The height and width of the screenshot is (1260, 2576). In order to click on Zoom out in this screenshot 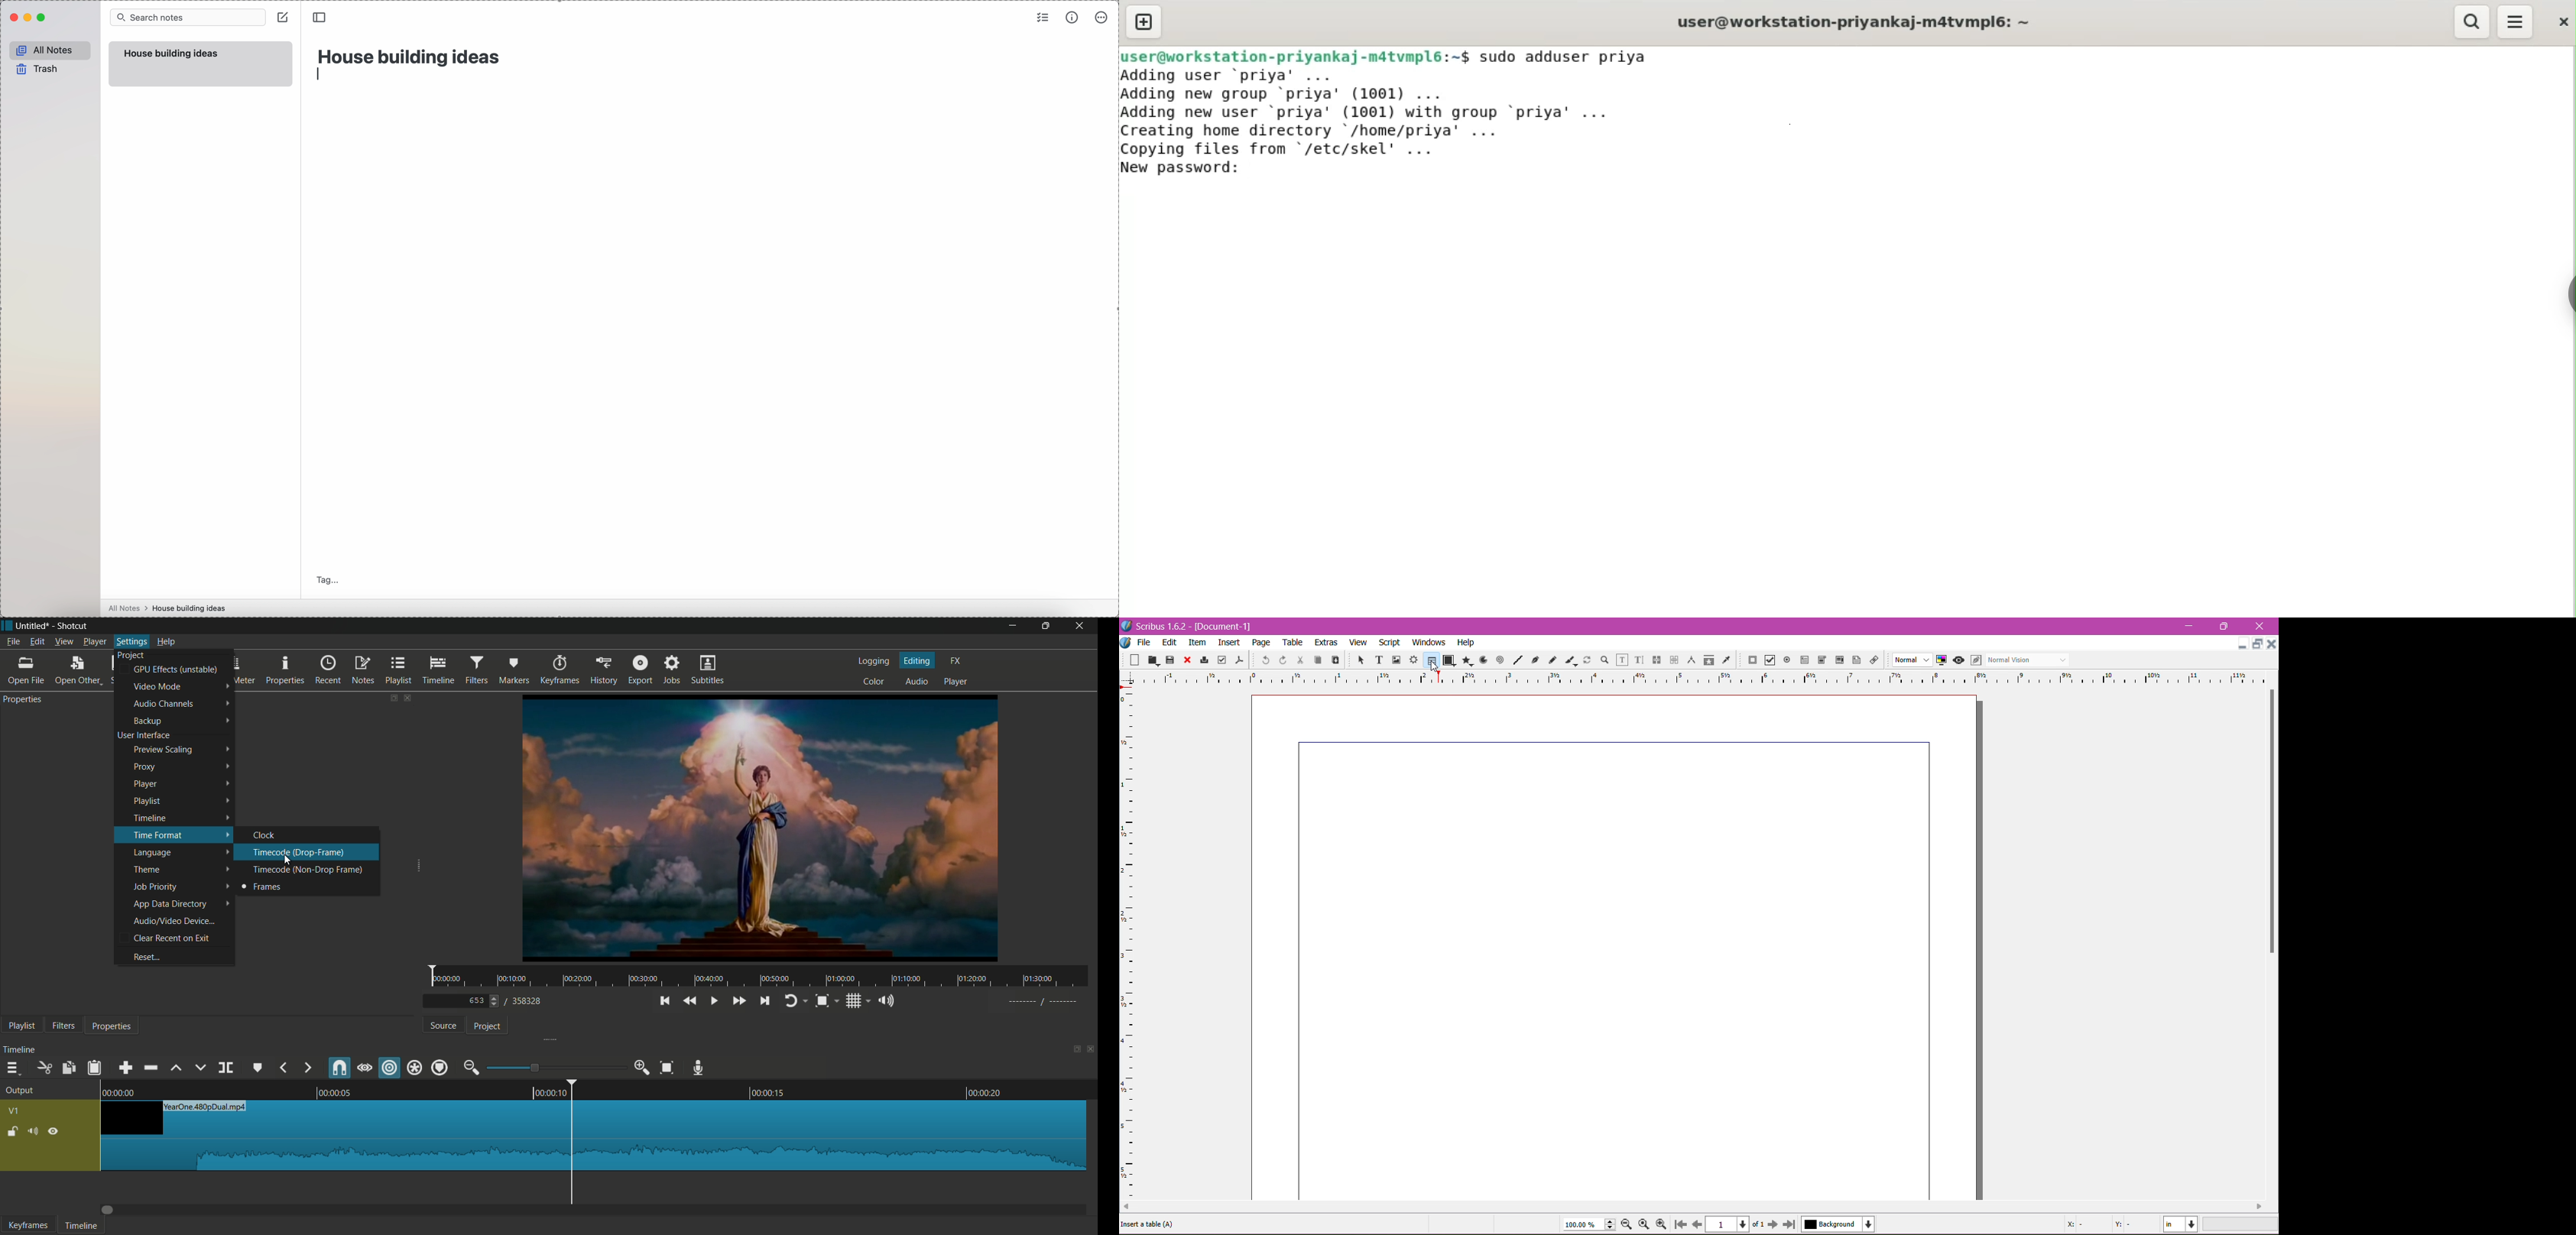, I will do `click(1629, 1224)`.